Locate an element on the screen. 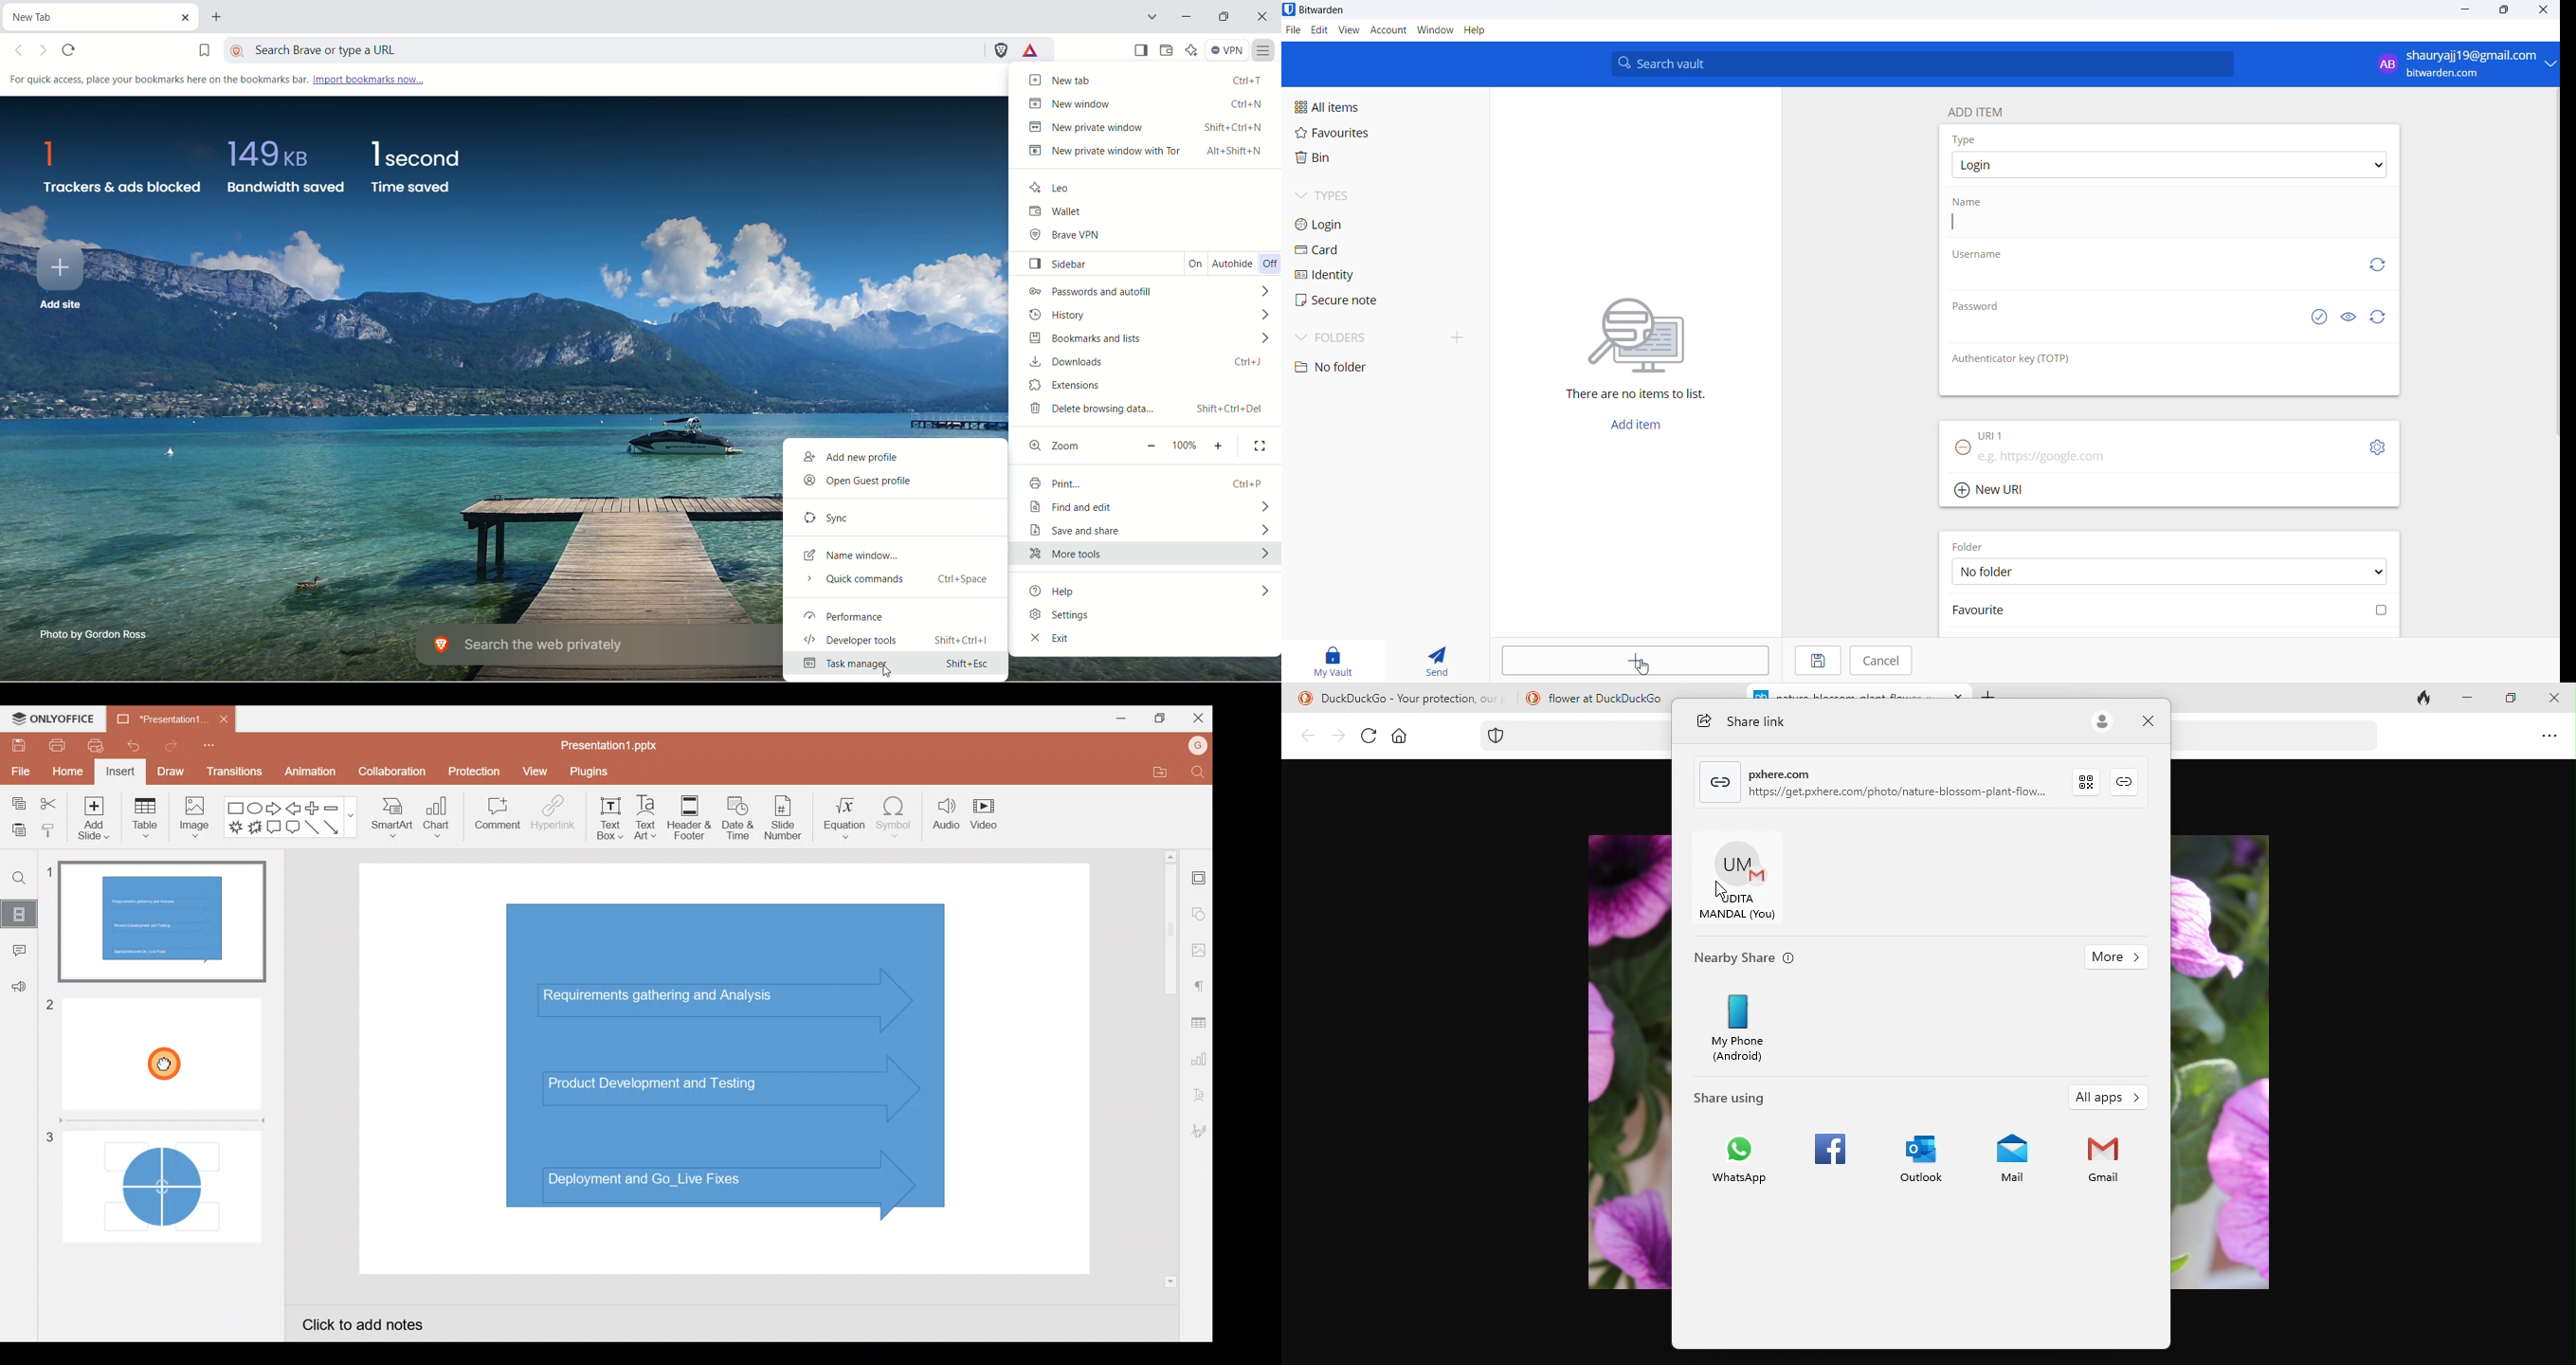 Image resolution: width=2576 pixels, height=1372 pixels. add folder is located at coordinates (1451, 337).